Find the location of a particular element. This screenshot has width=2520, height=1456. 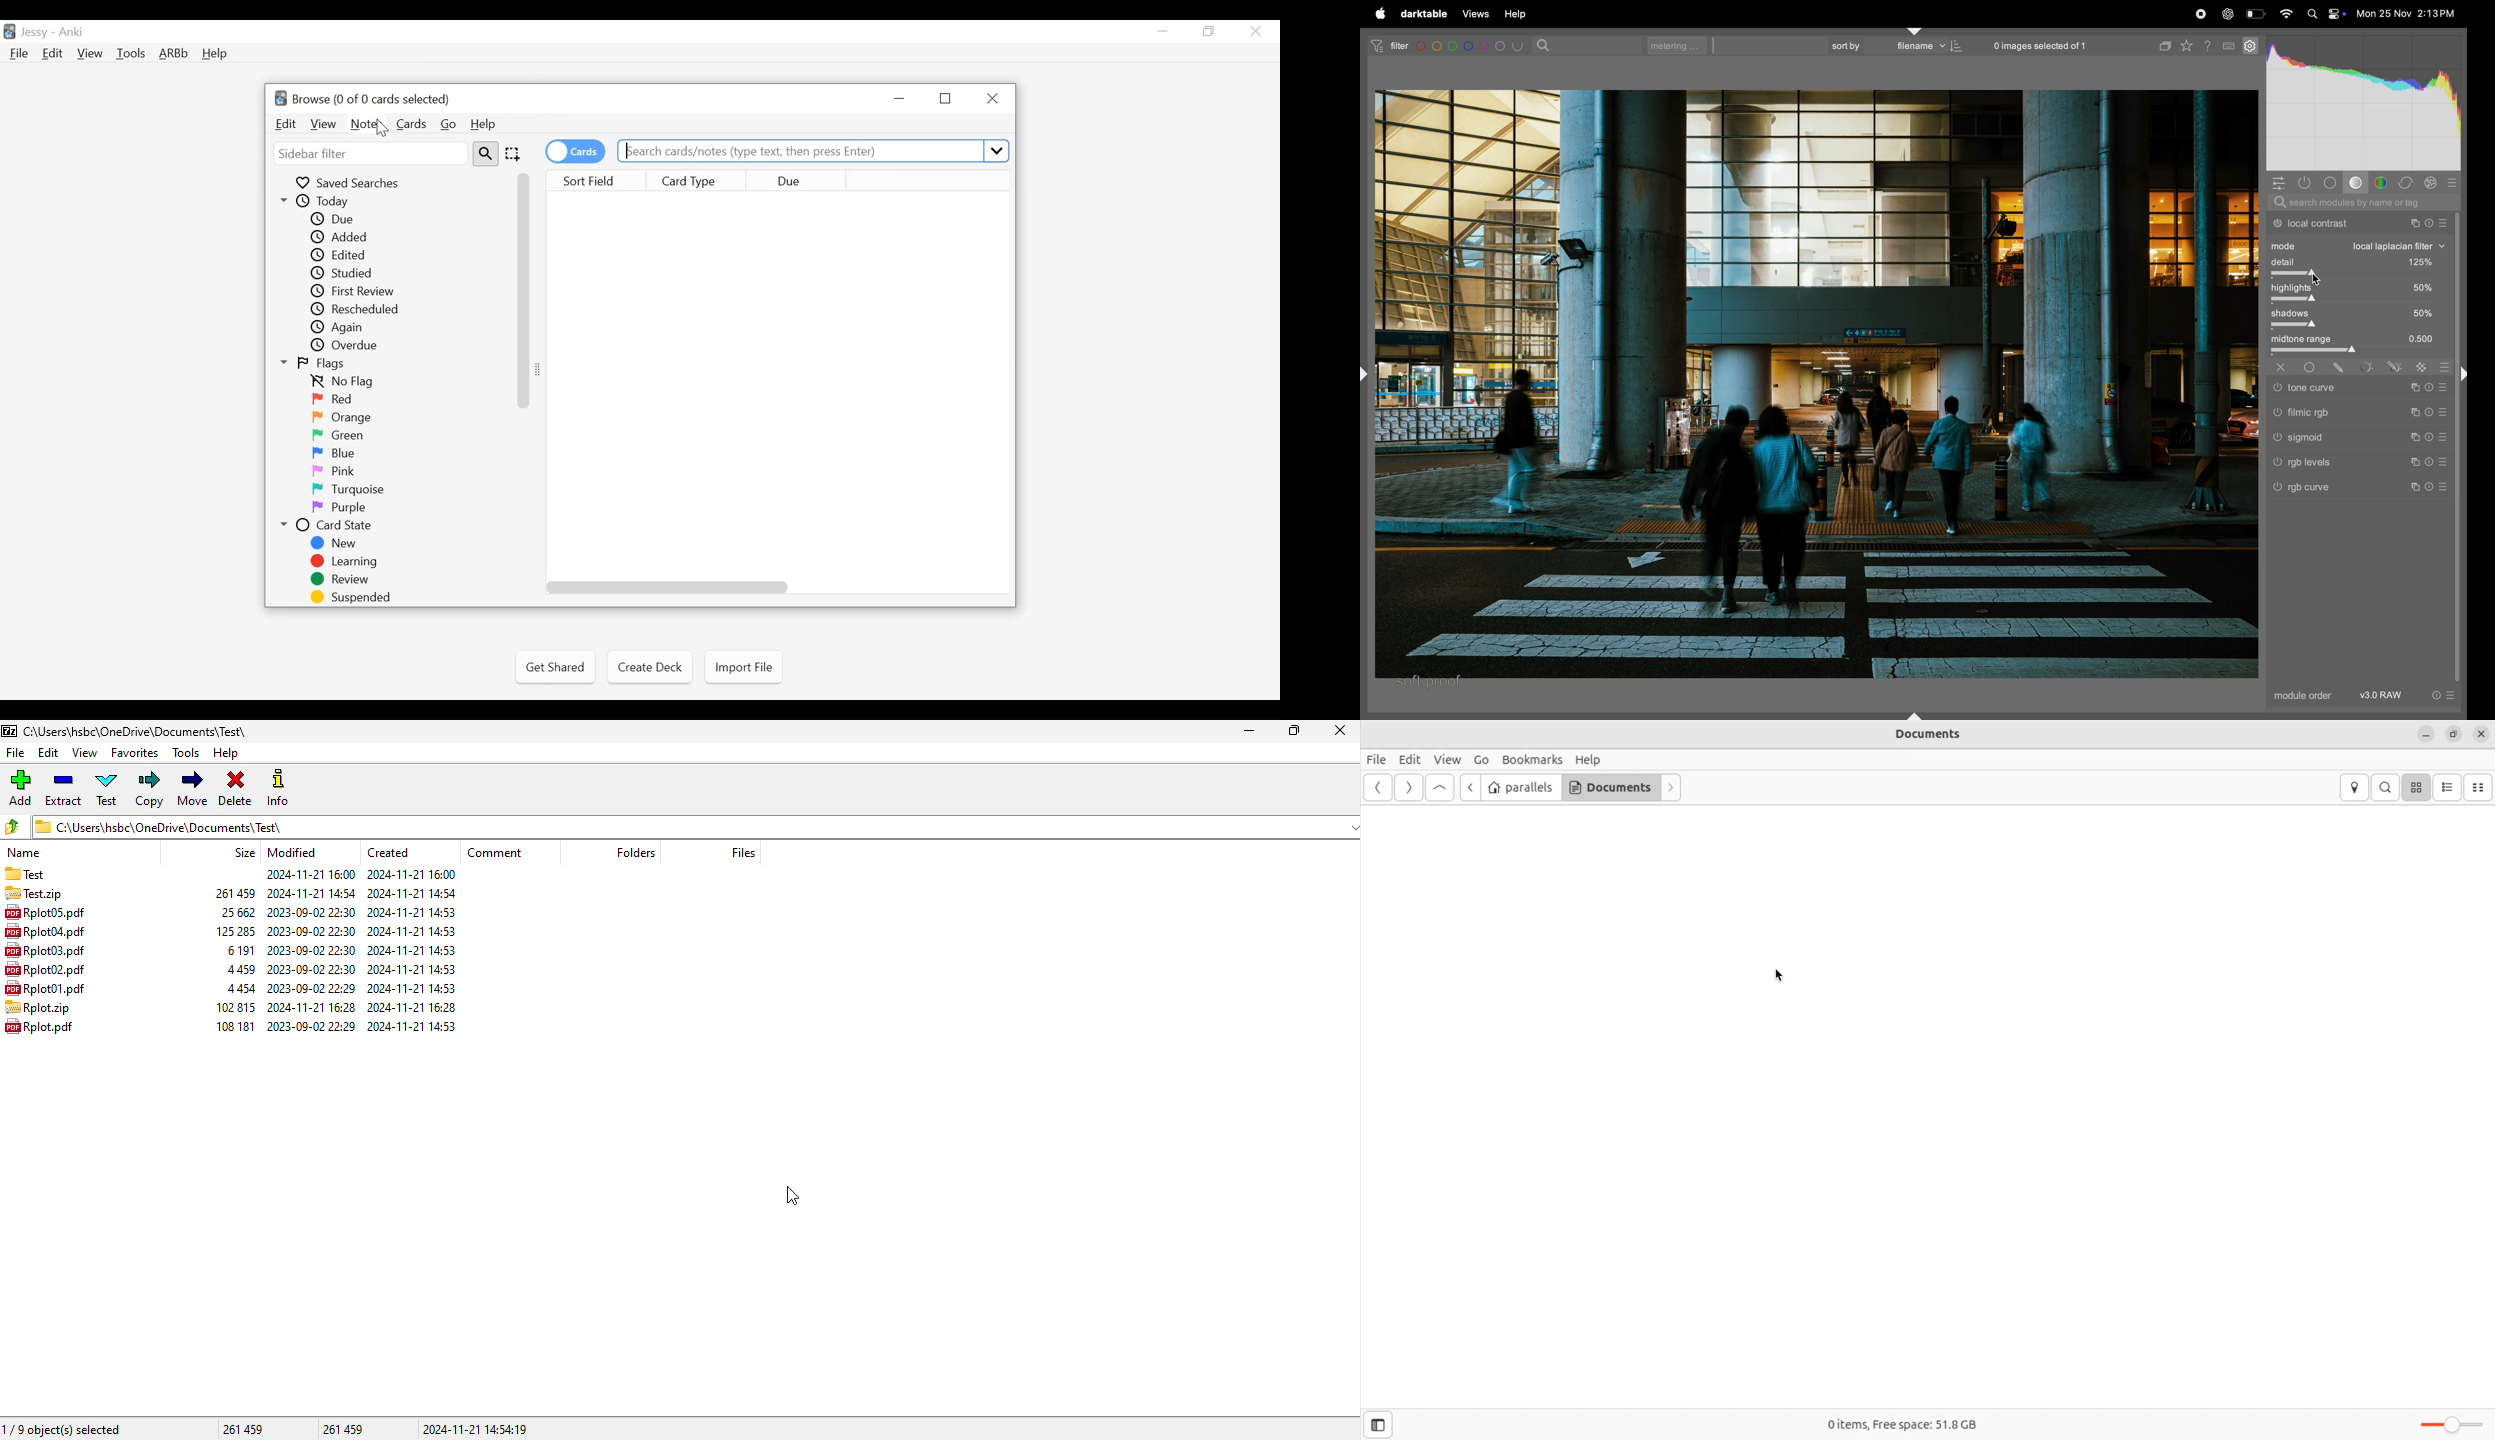

Search Cards/notes is located at coordinates (815, 151).